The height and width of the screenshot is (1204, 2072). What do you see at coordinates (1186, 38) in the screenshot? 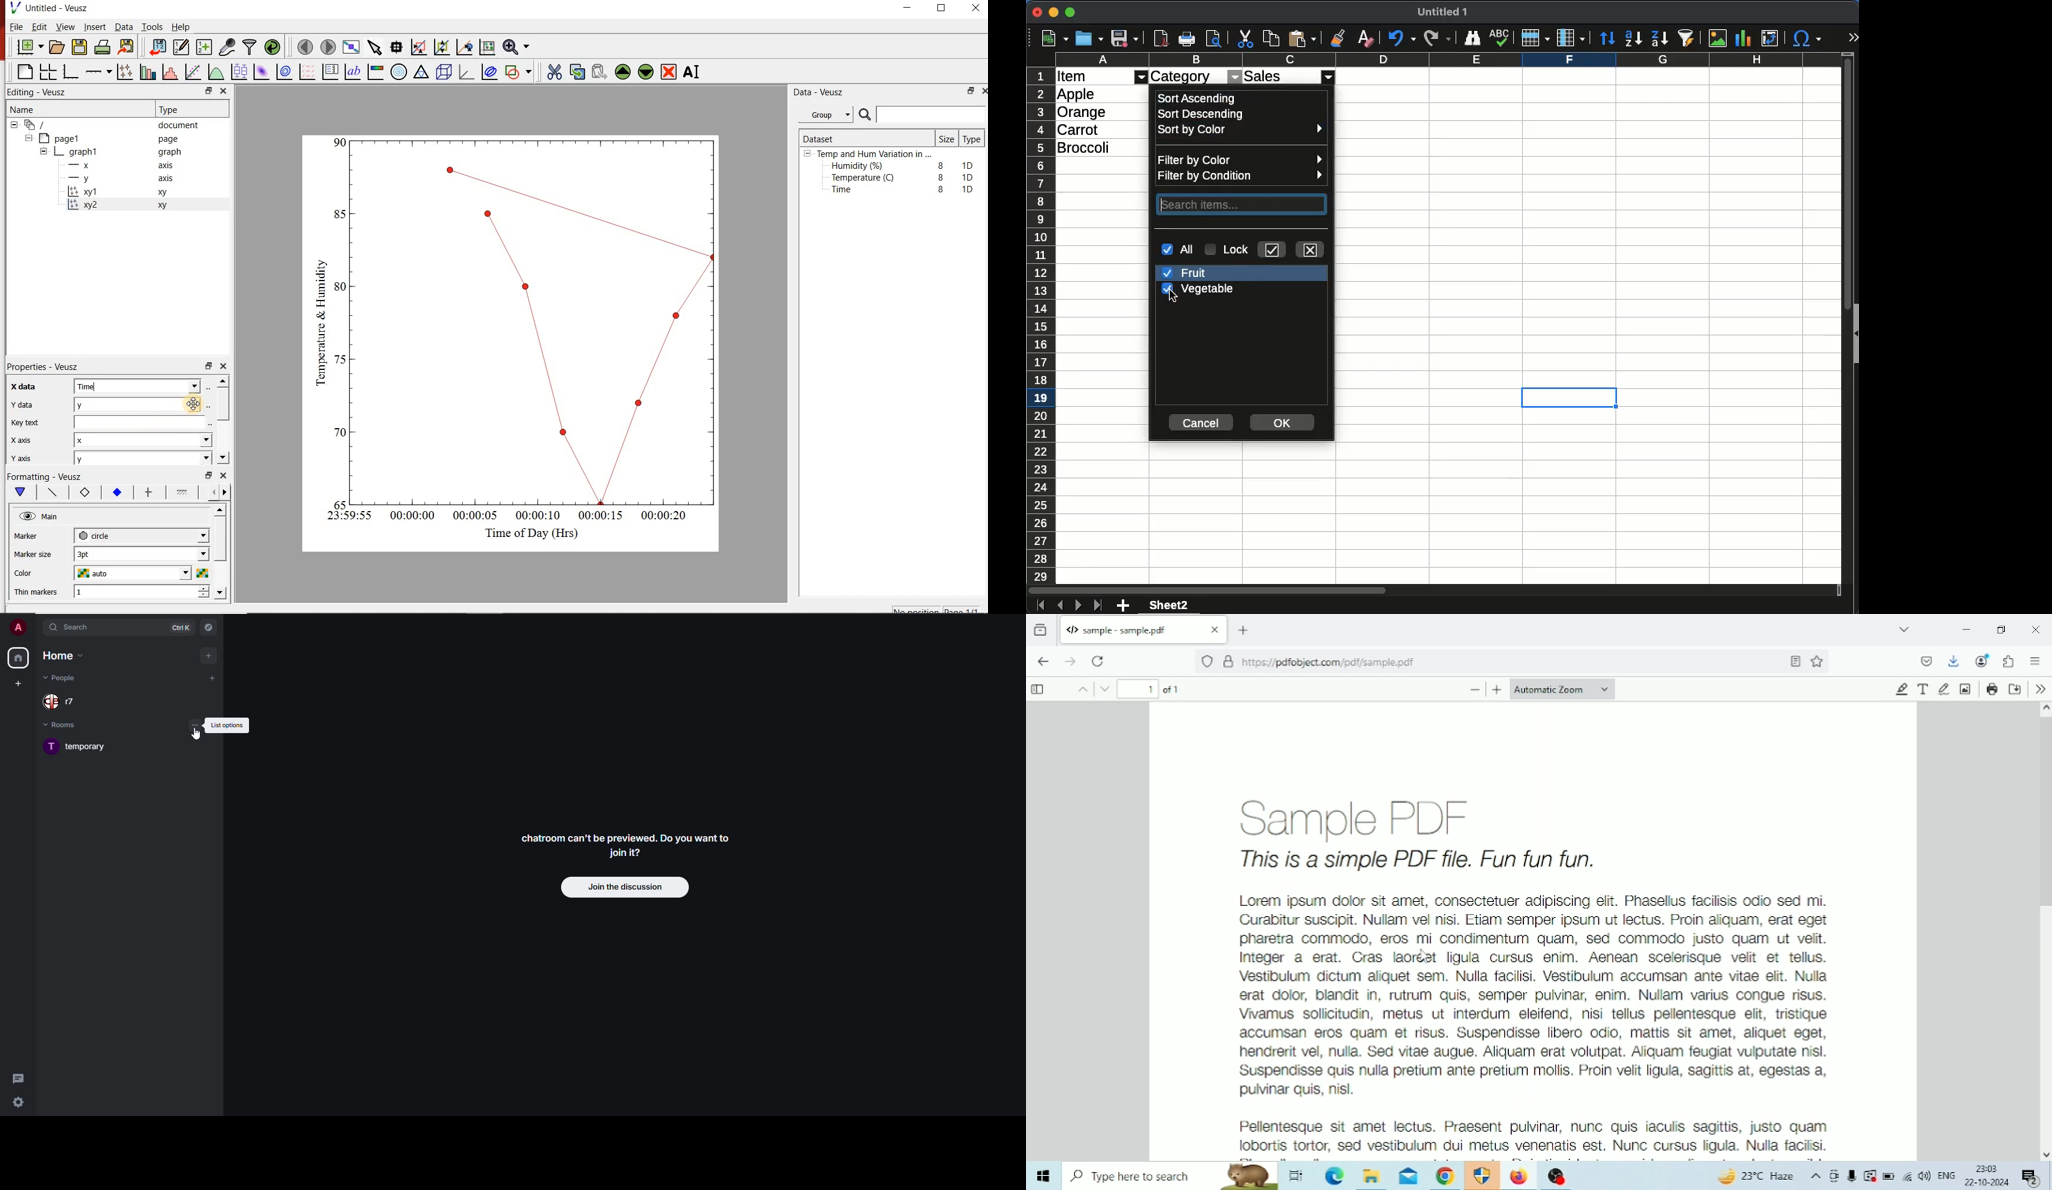
I see `print` at bounding box center [1186, 38].